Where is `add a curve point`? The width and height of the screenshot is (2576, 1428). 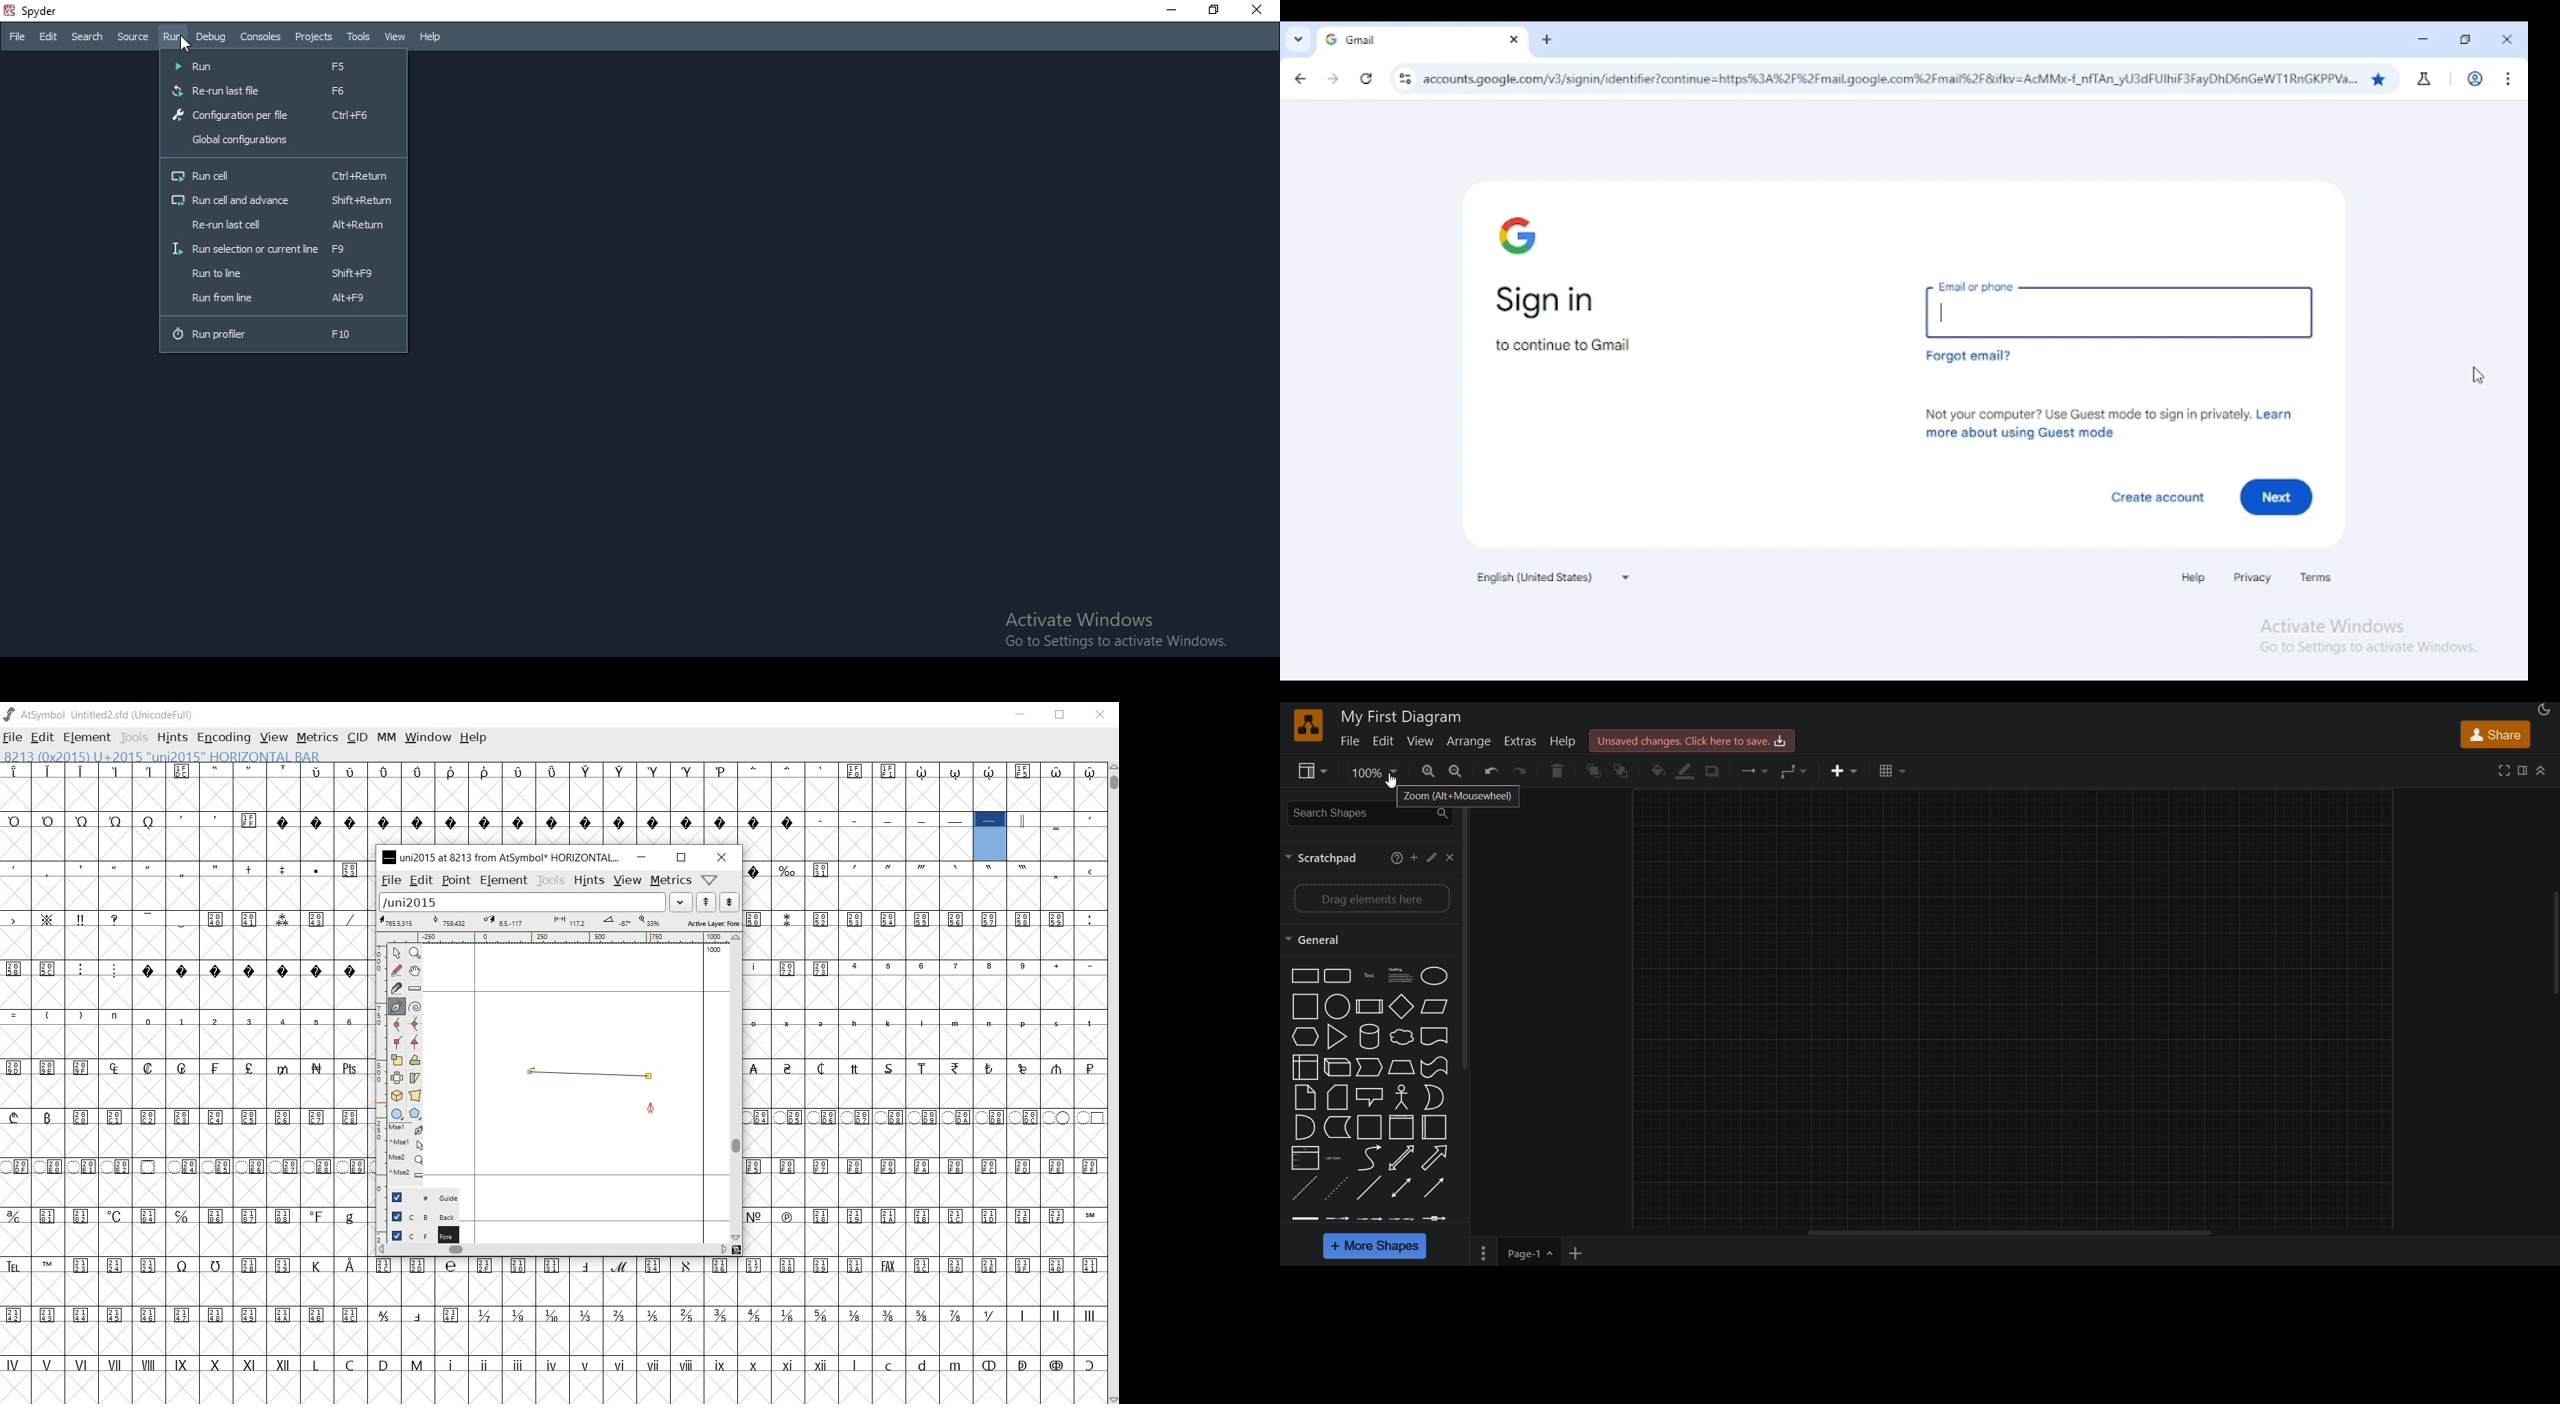
add a curve point is located at coordinates (396, 1024).